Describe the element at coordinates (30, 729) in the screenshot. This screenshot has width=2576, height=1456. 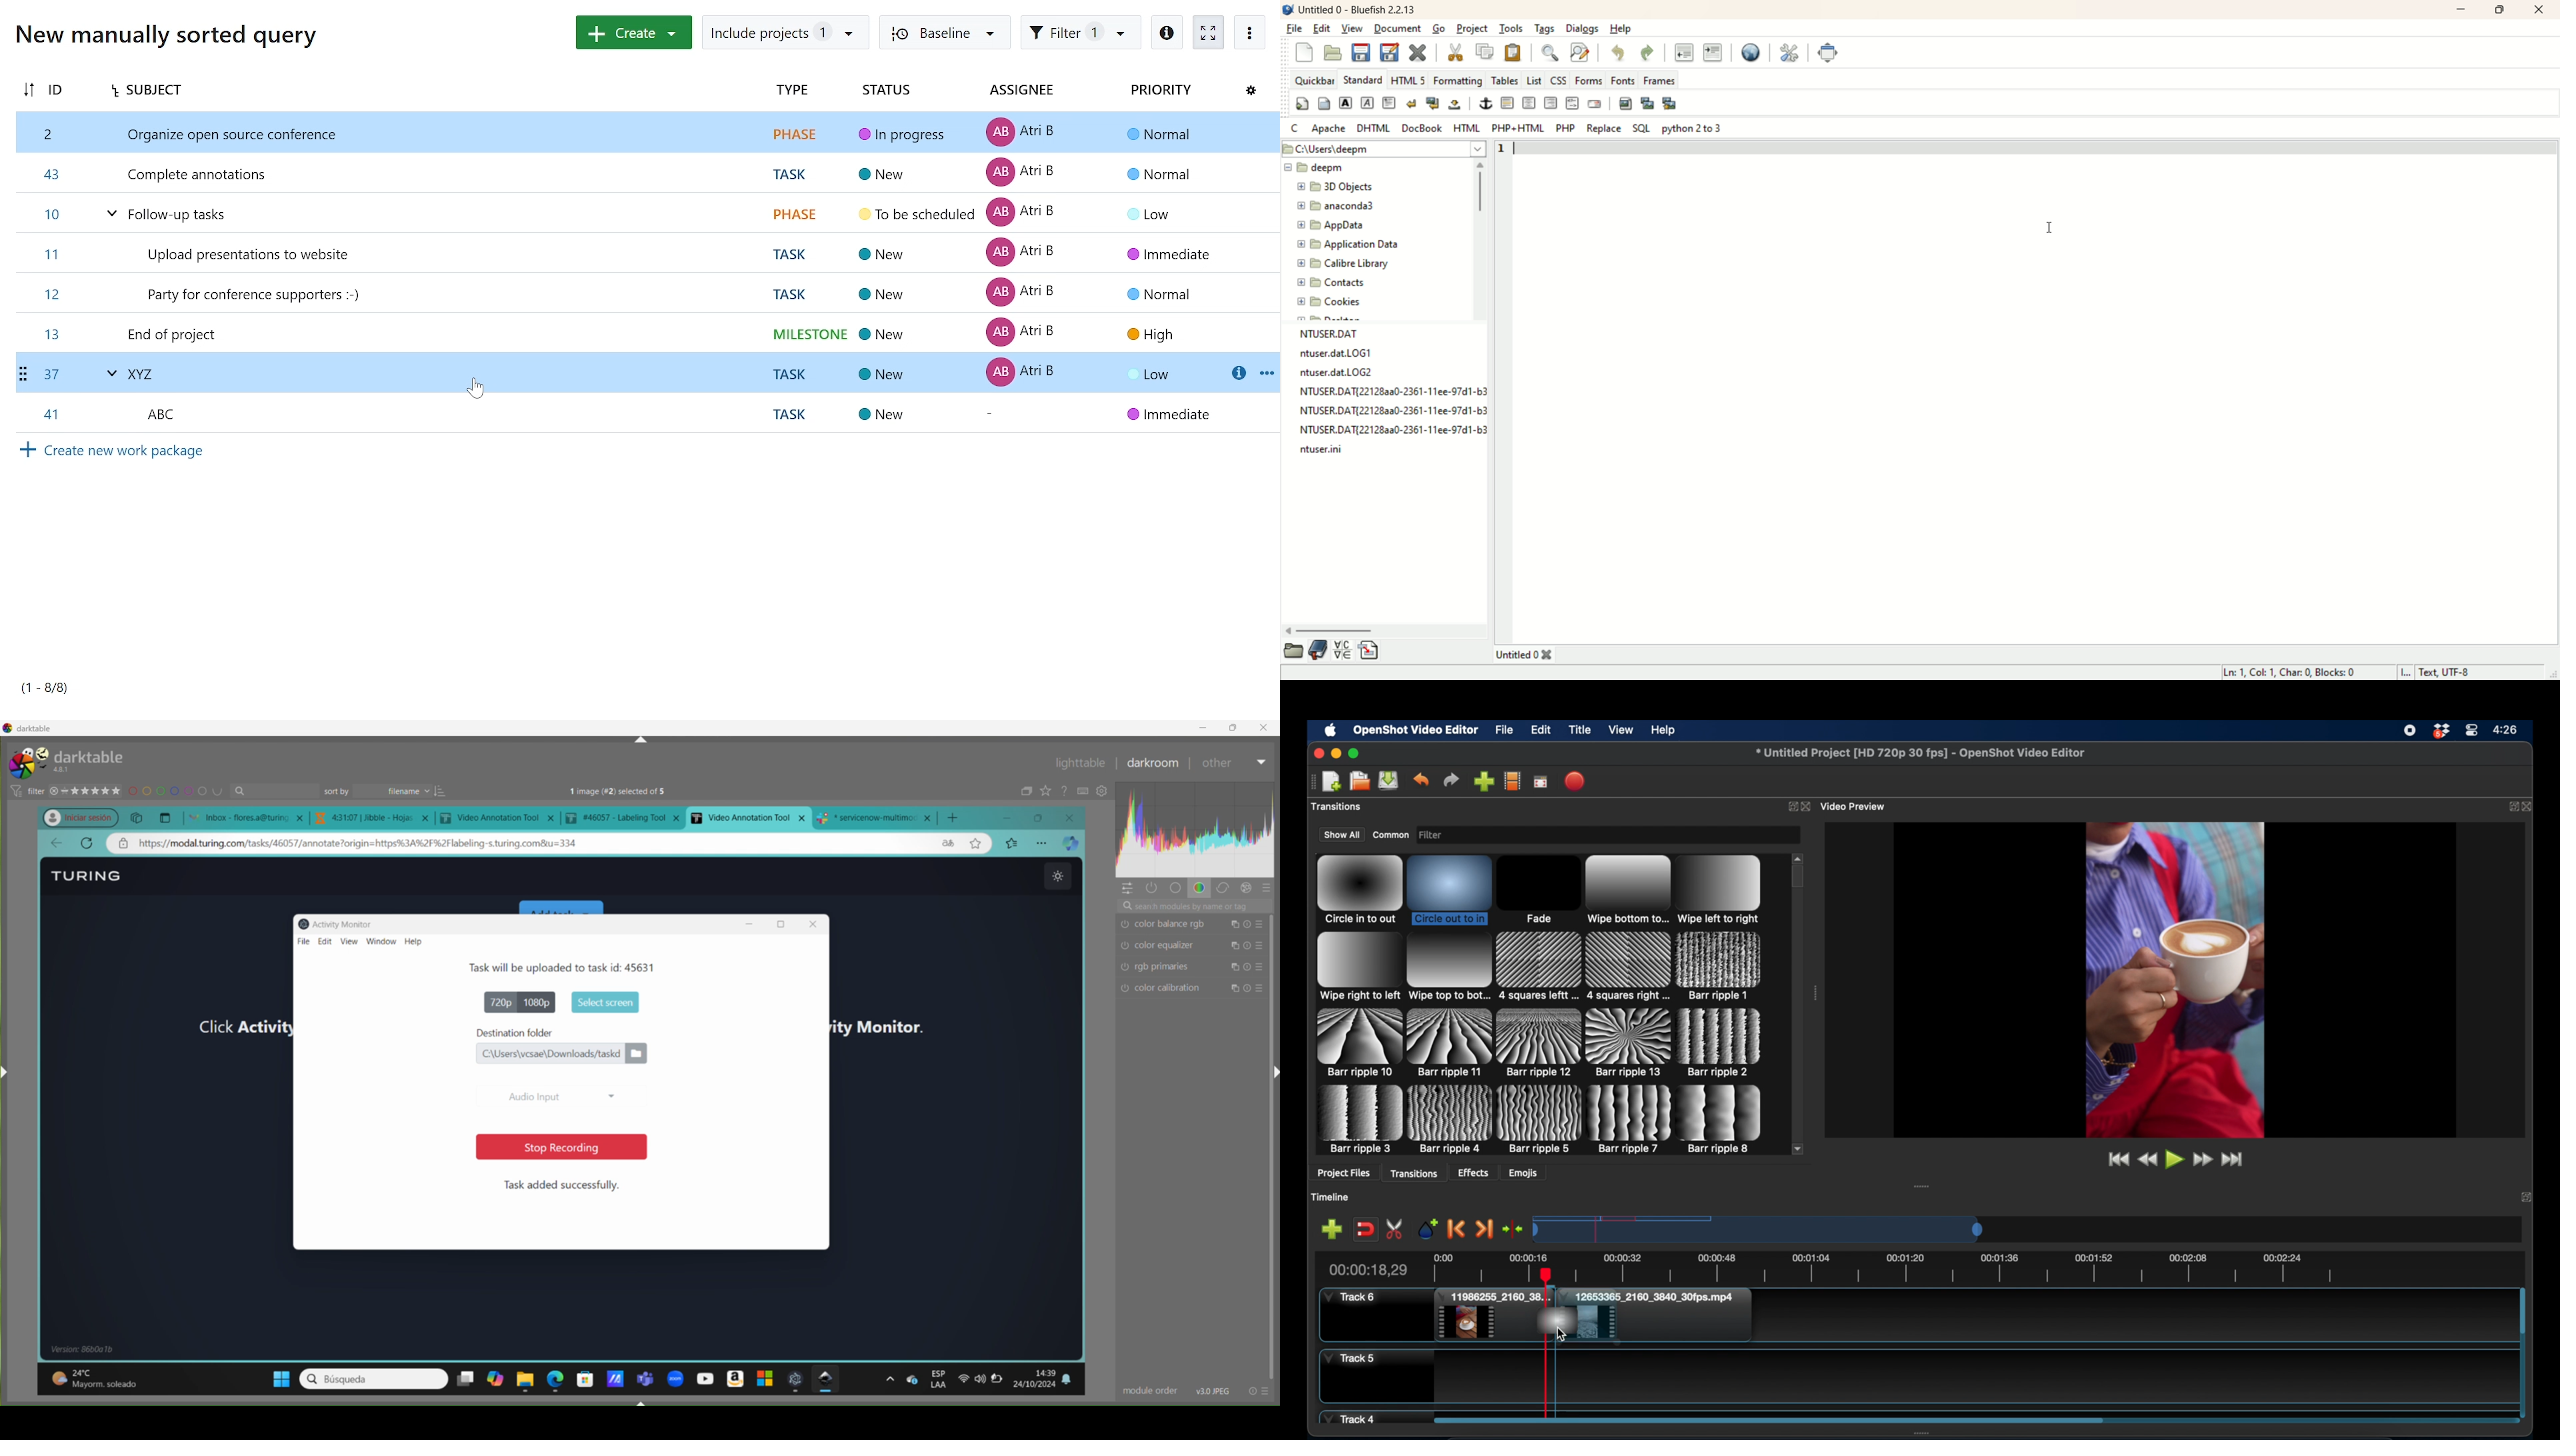
I see `darktable` at that location.